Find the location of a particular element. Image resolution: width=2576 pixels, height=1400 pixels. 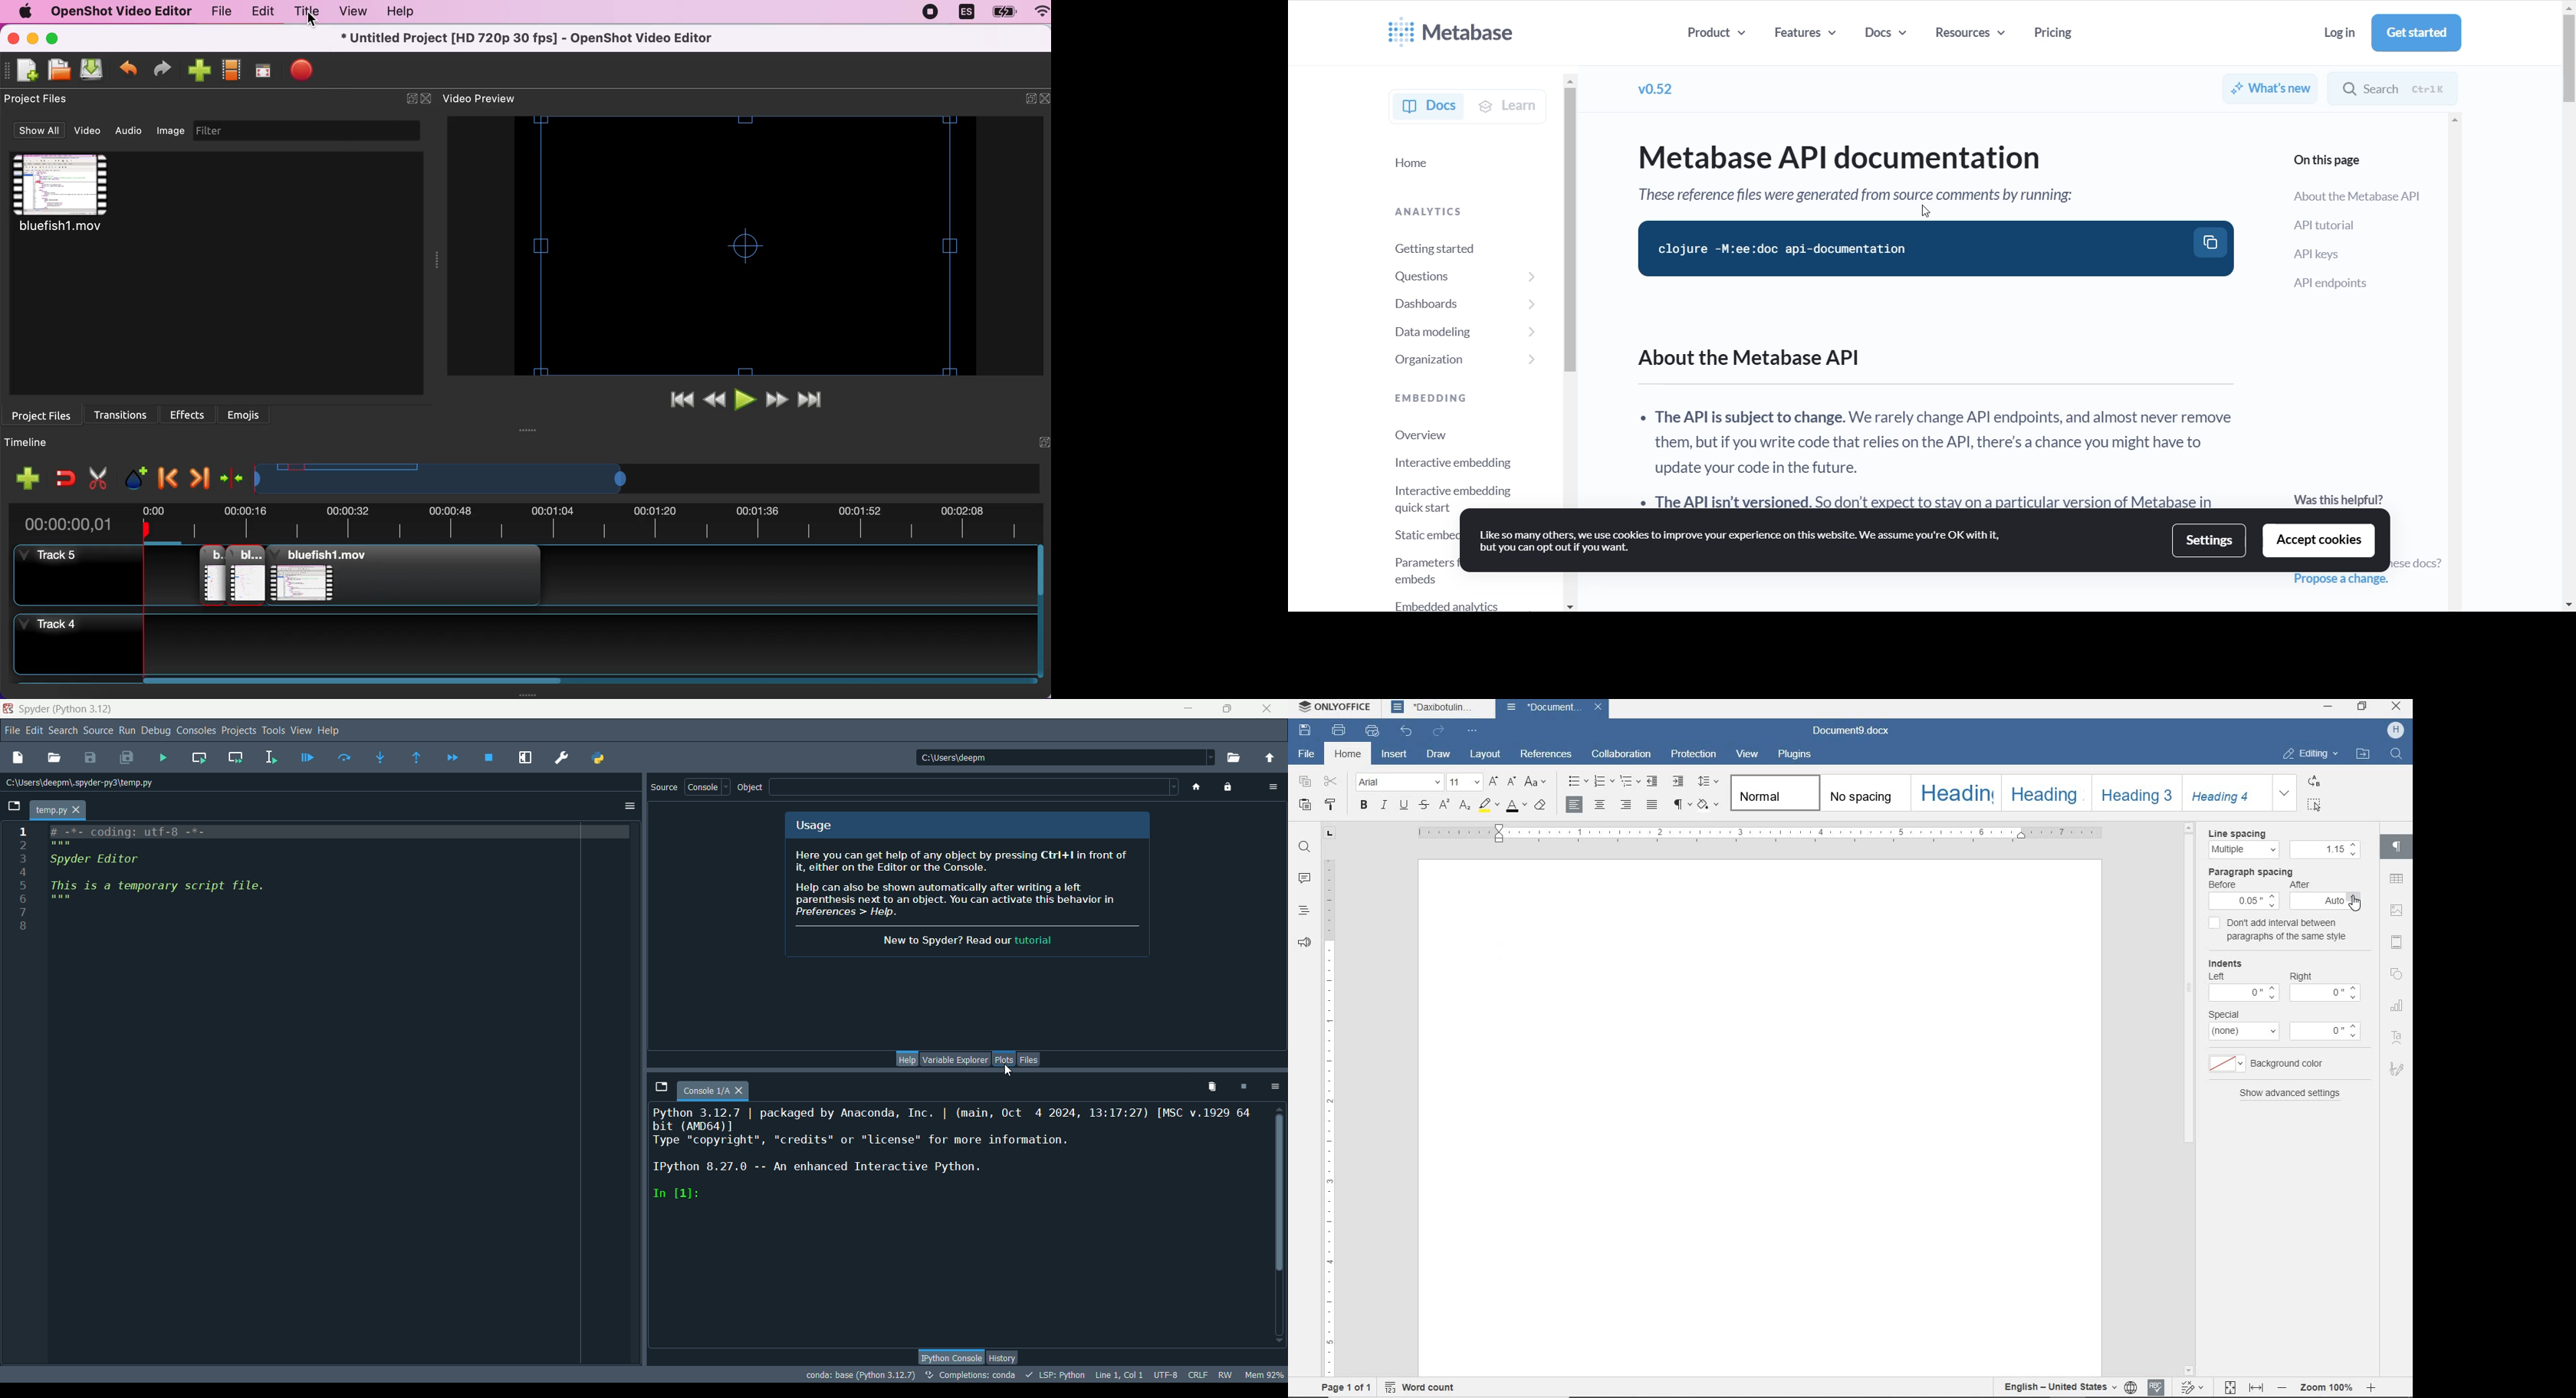

step into function is located at coordinates (380, 757).